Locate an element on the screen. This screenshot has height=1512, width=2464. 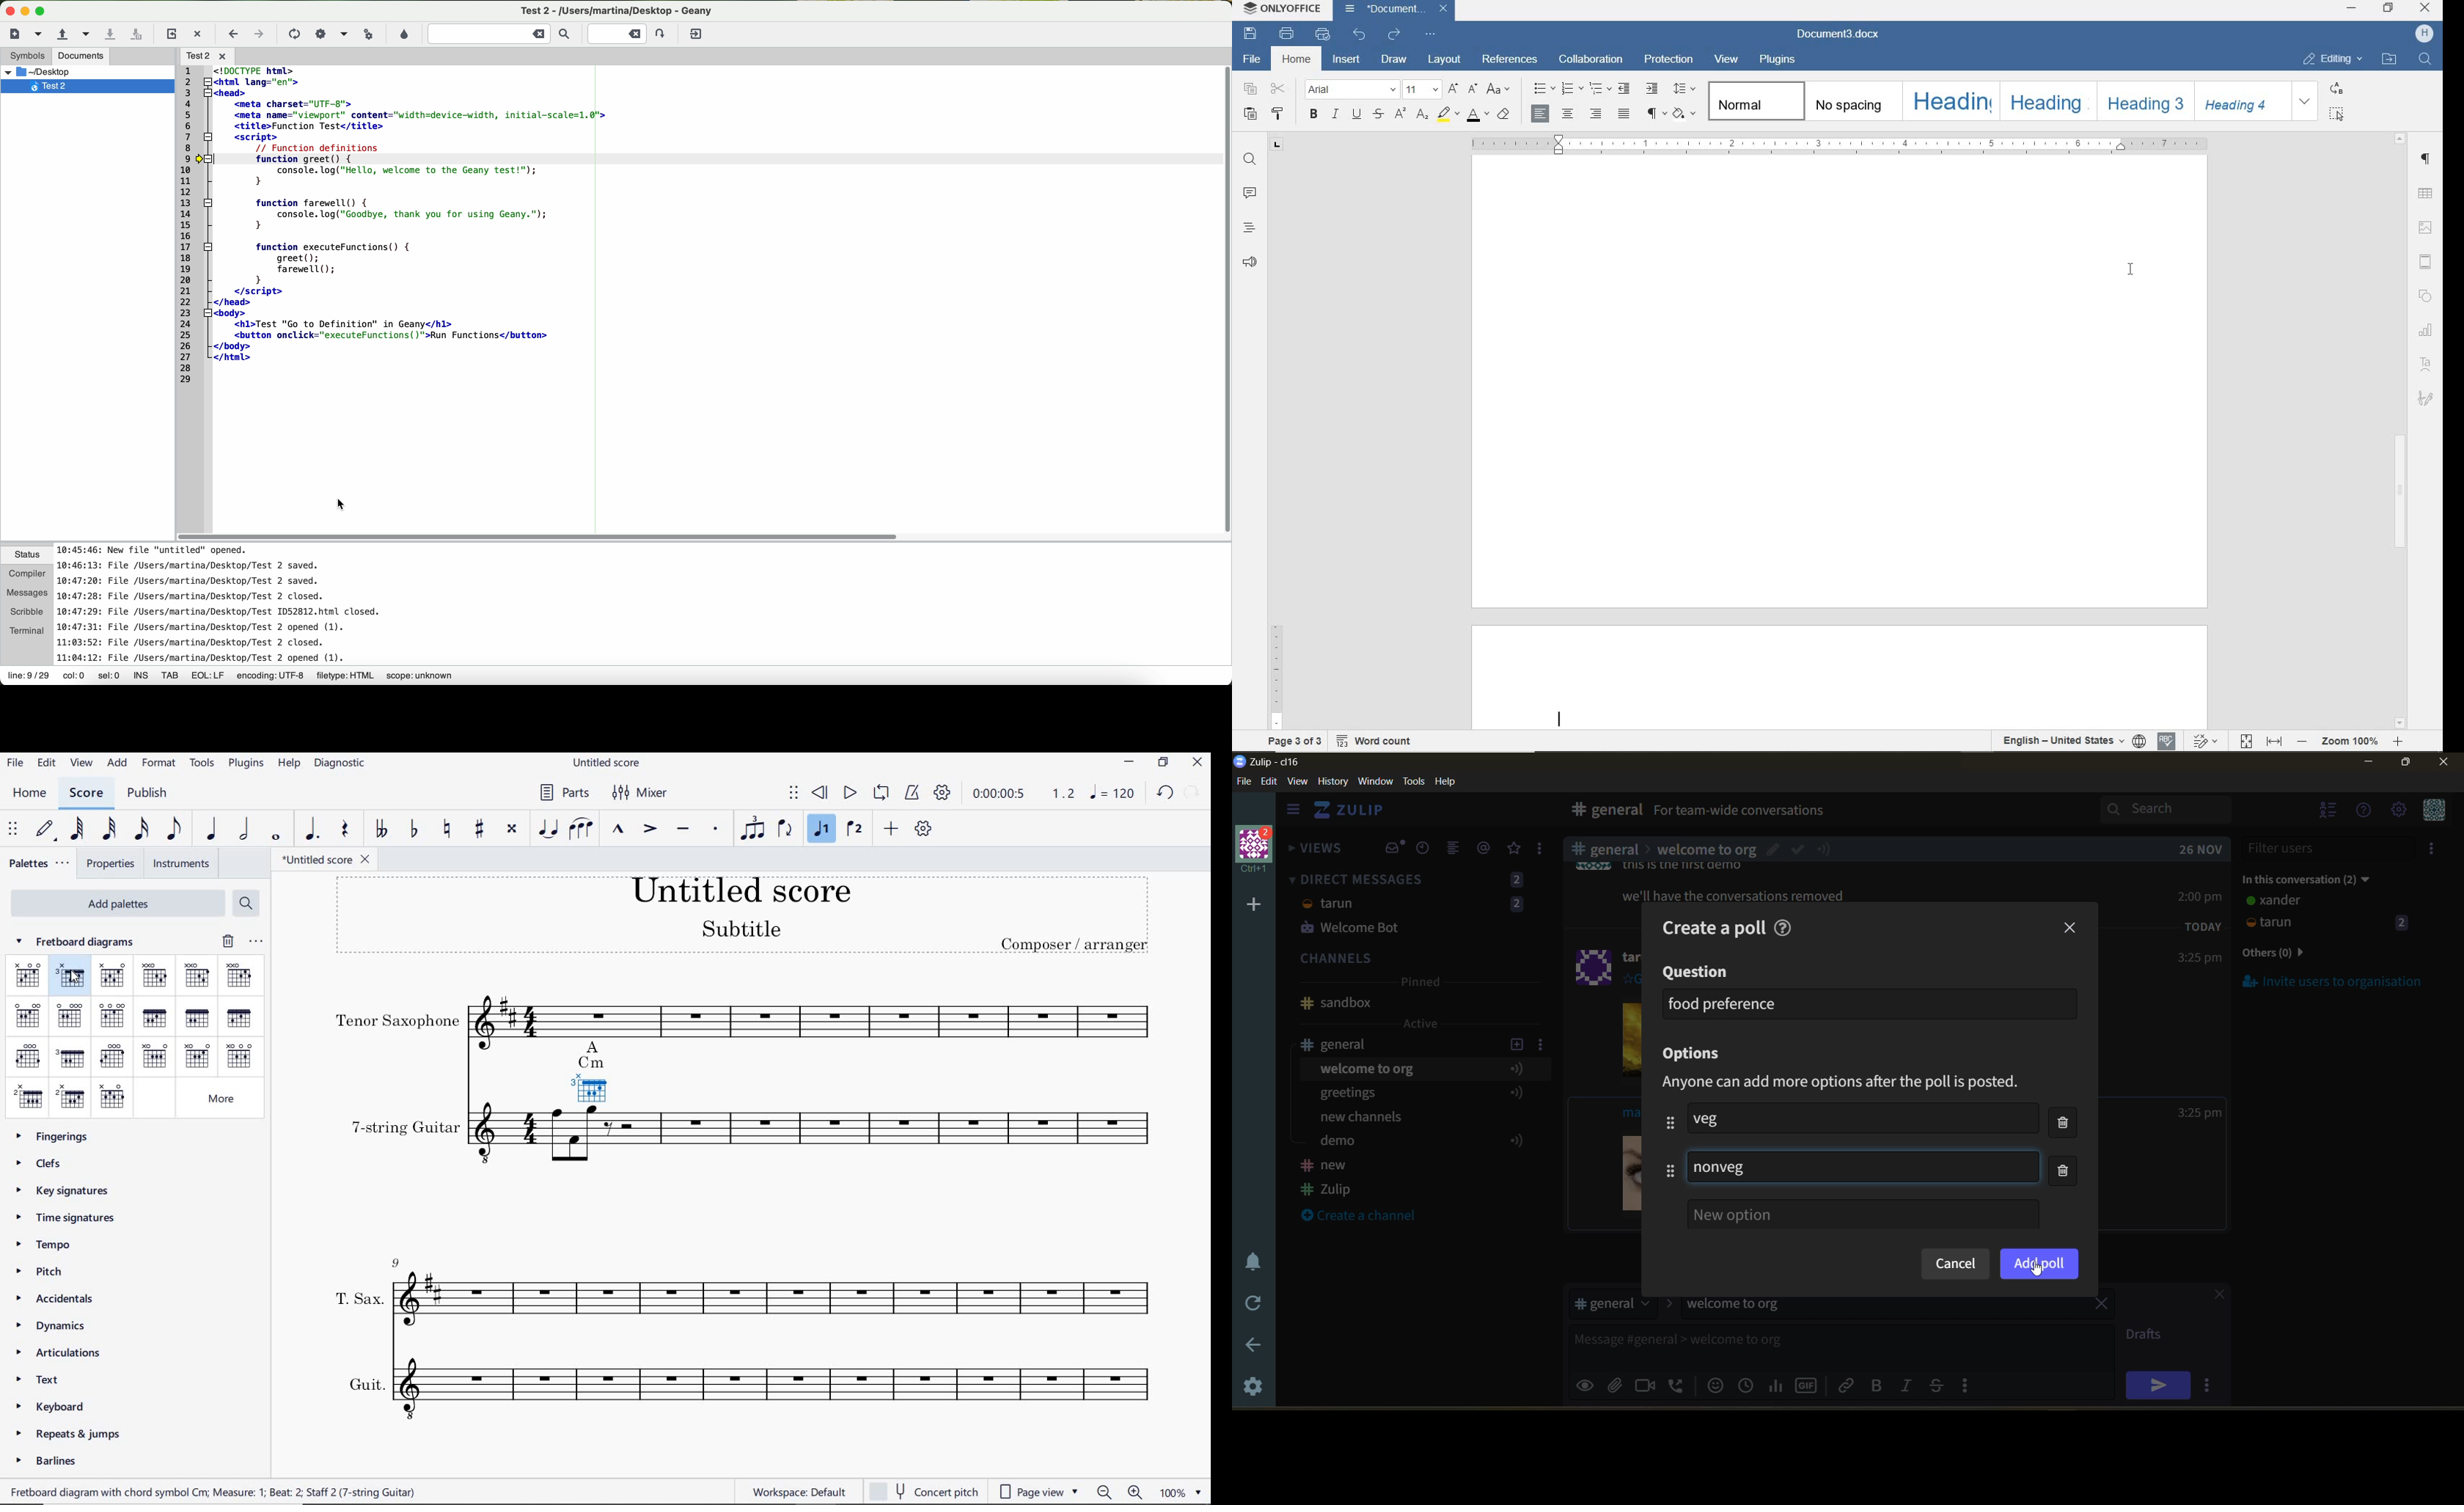
channel name is located at coordinates (1343, 1044).